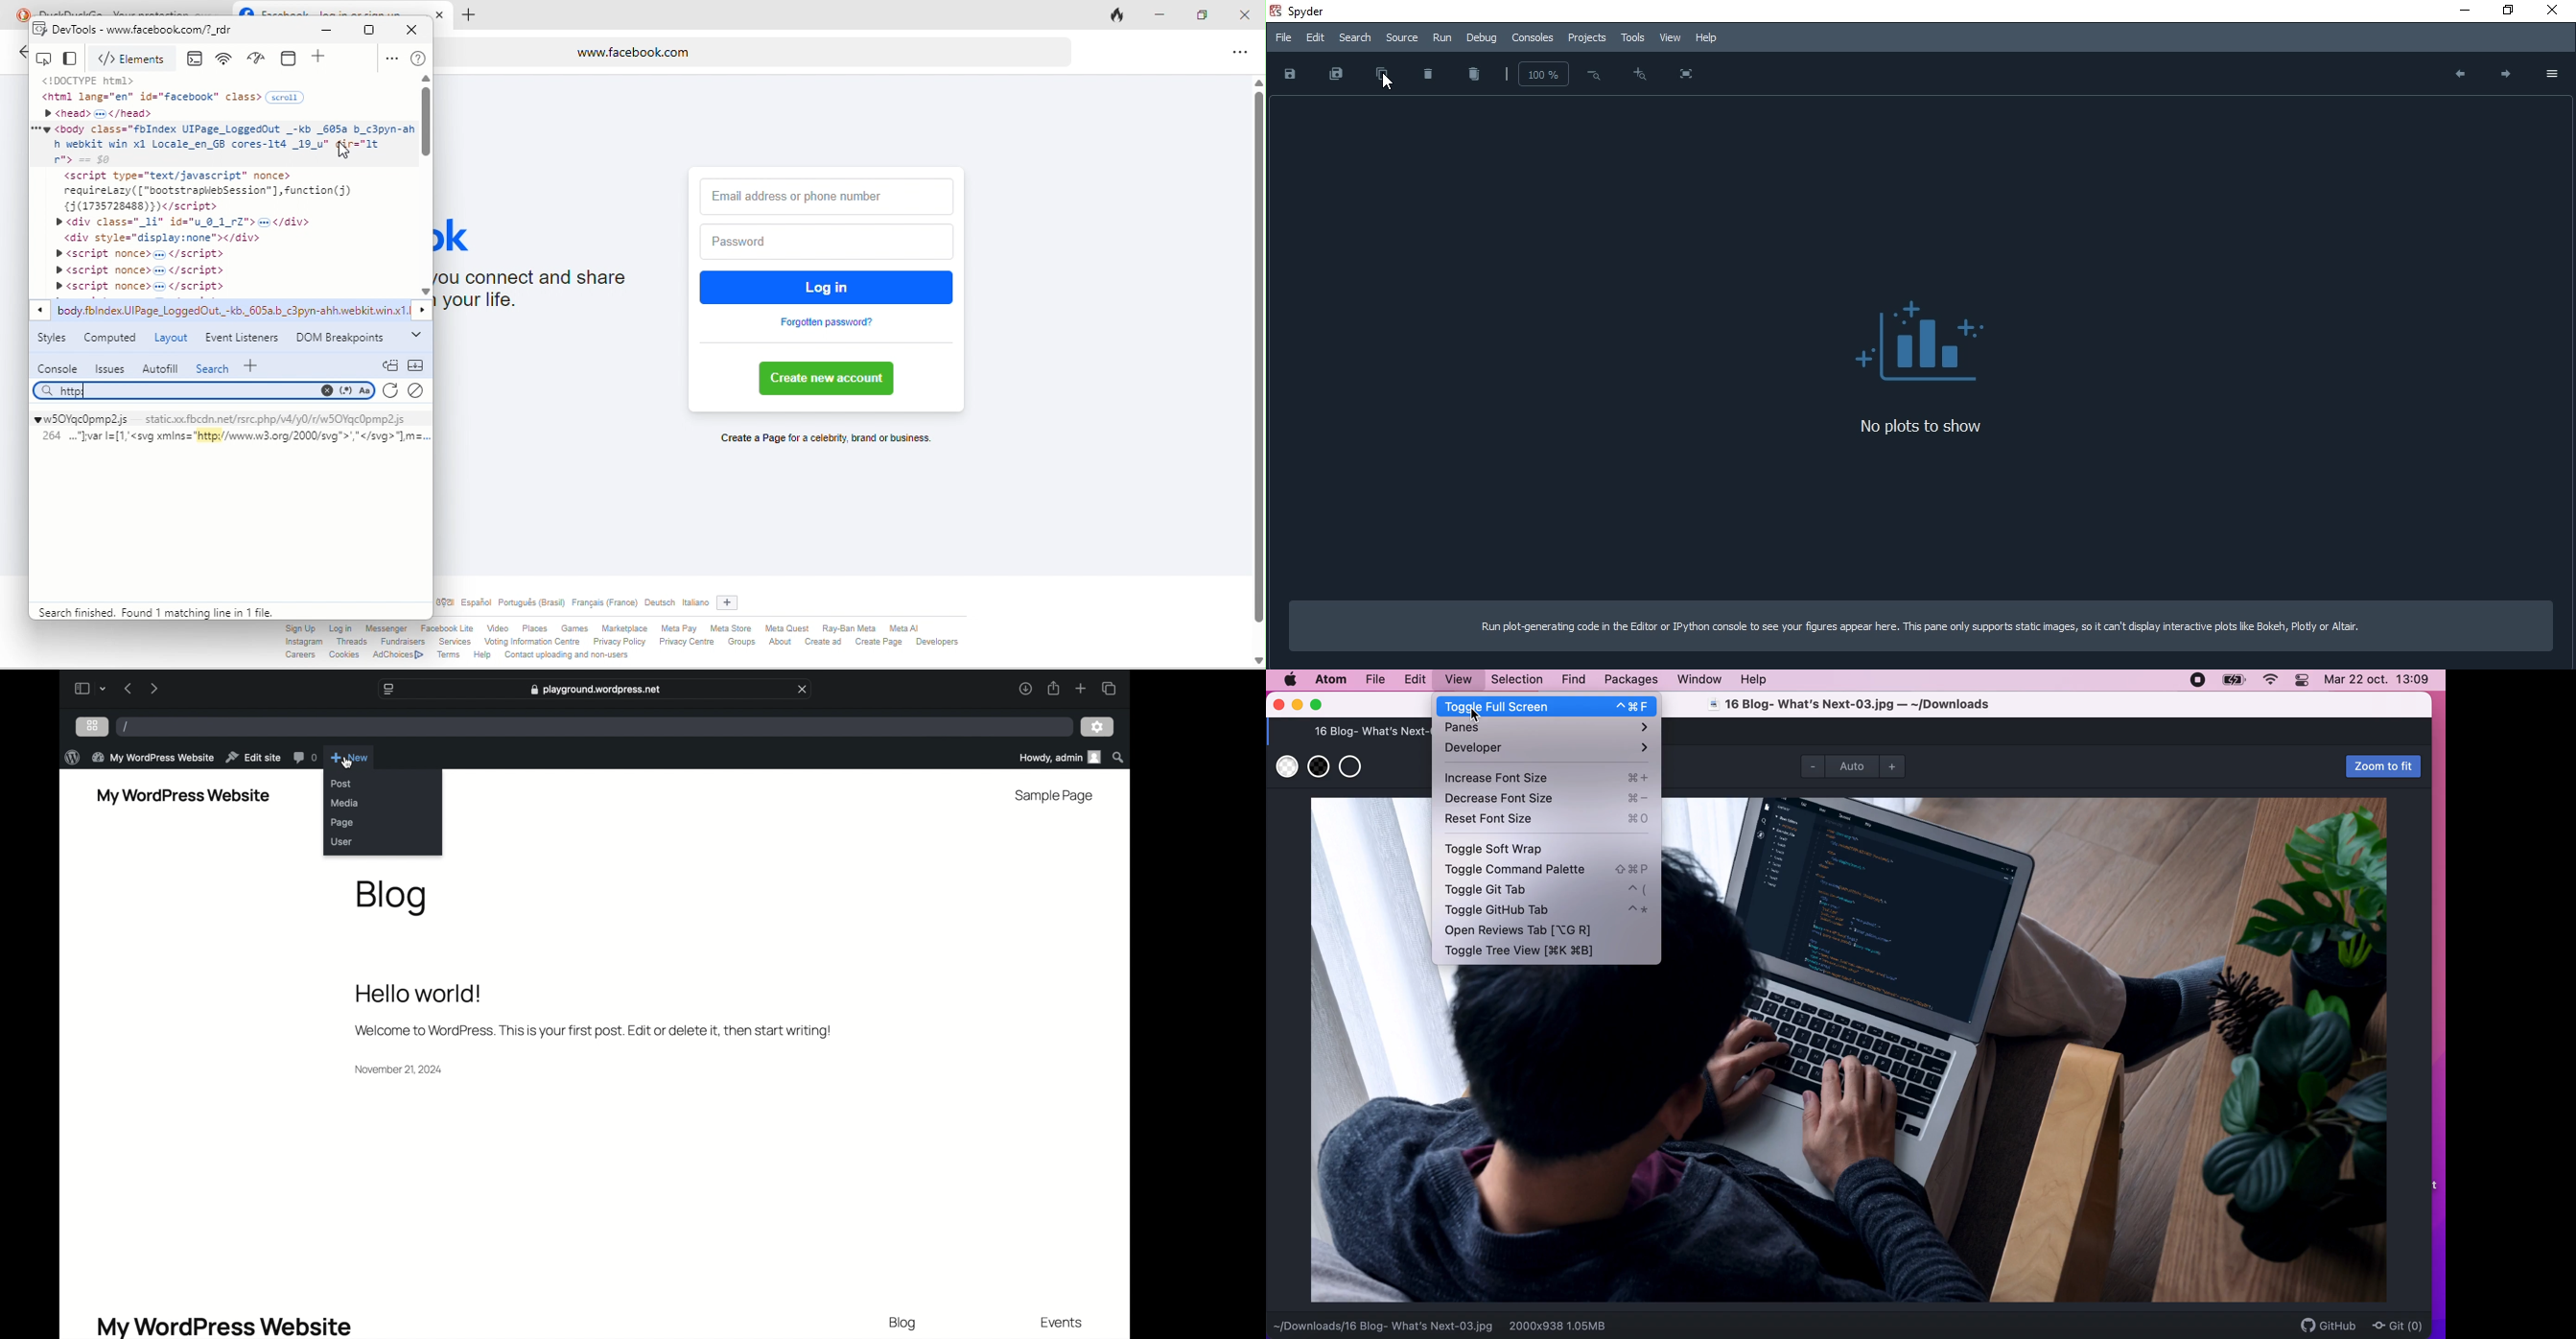 This screenshot has height=1344, width=2576. Describe the element at coordinates (1700, 680) in the screenshot. I see `window` at that location.